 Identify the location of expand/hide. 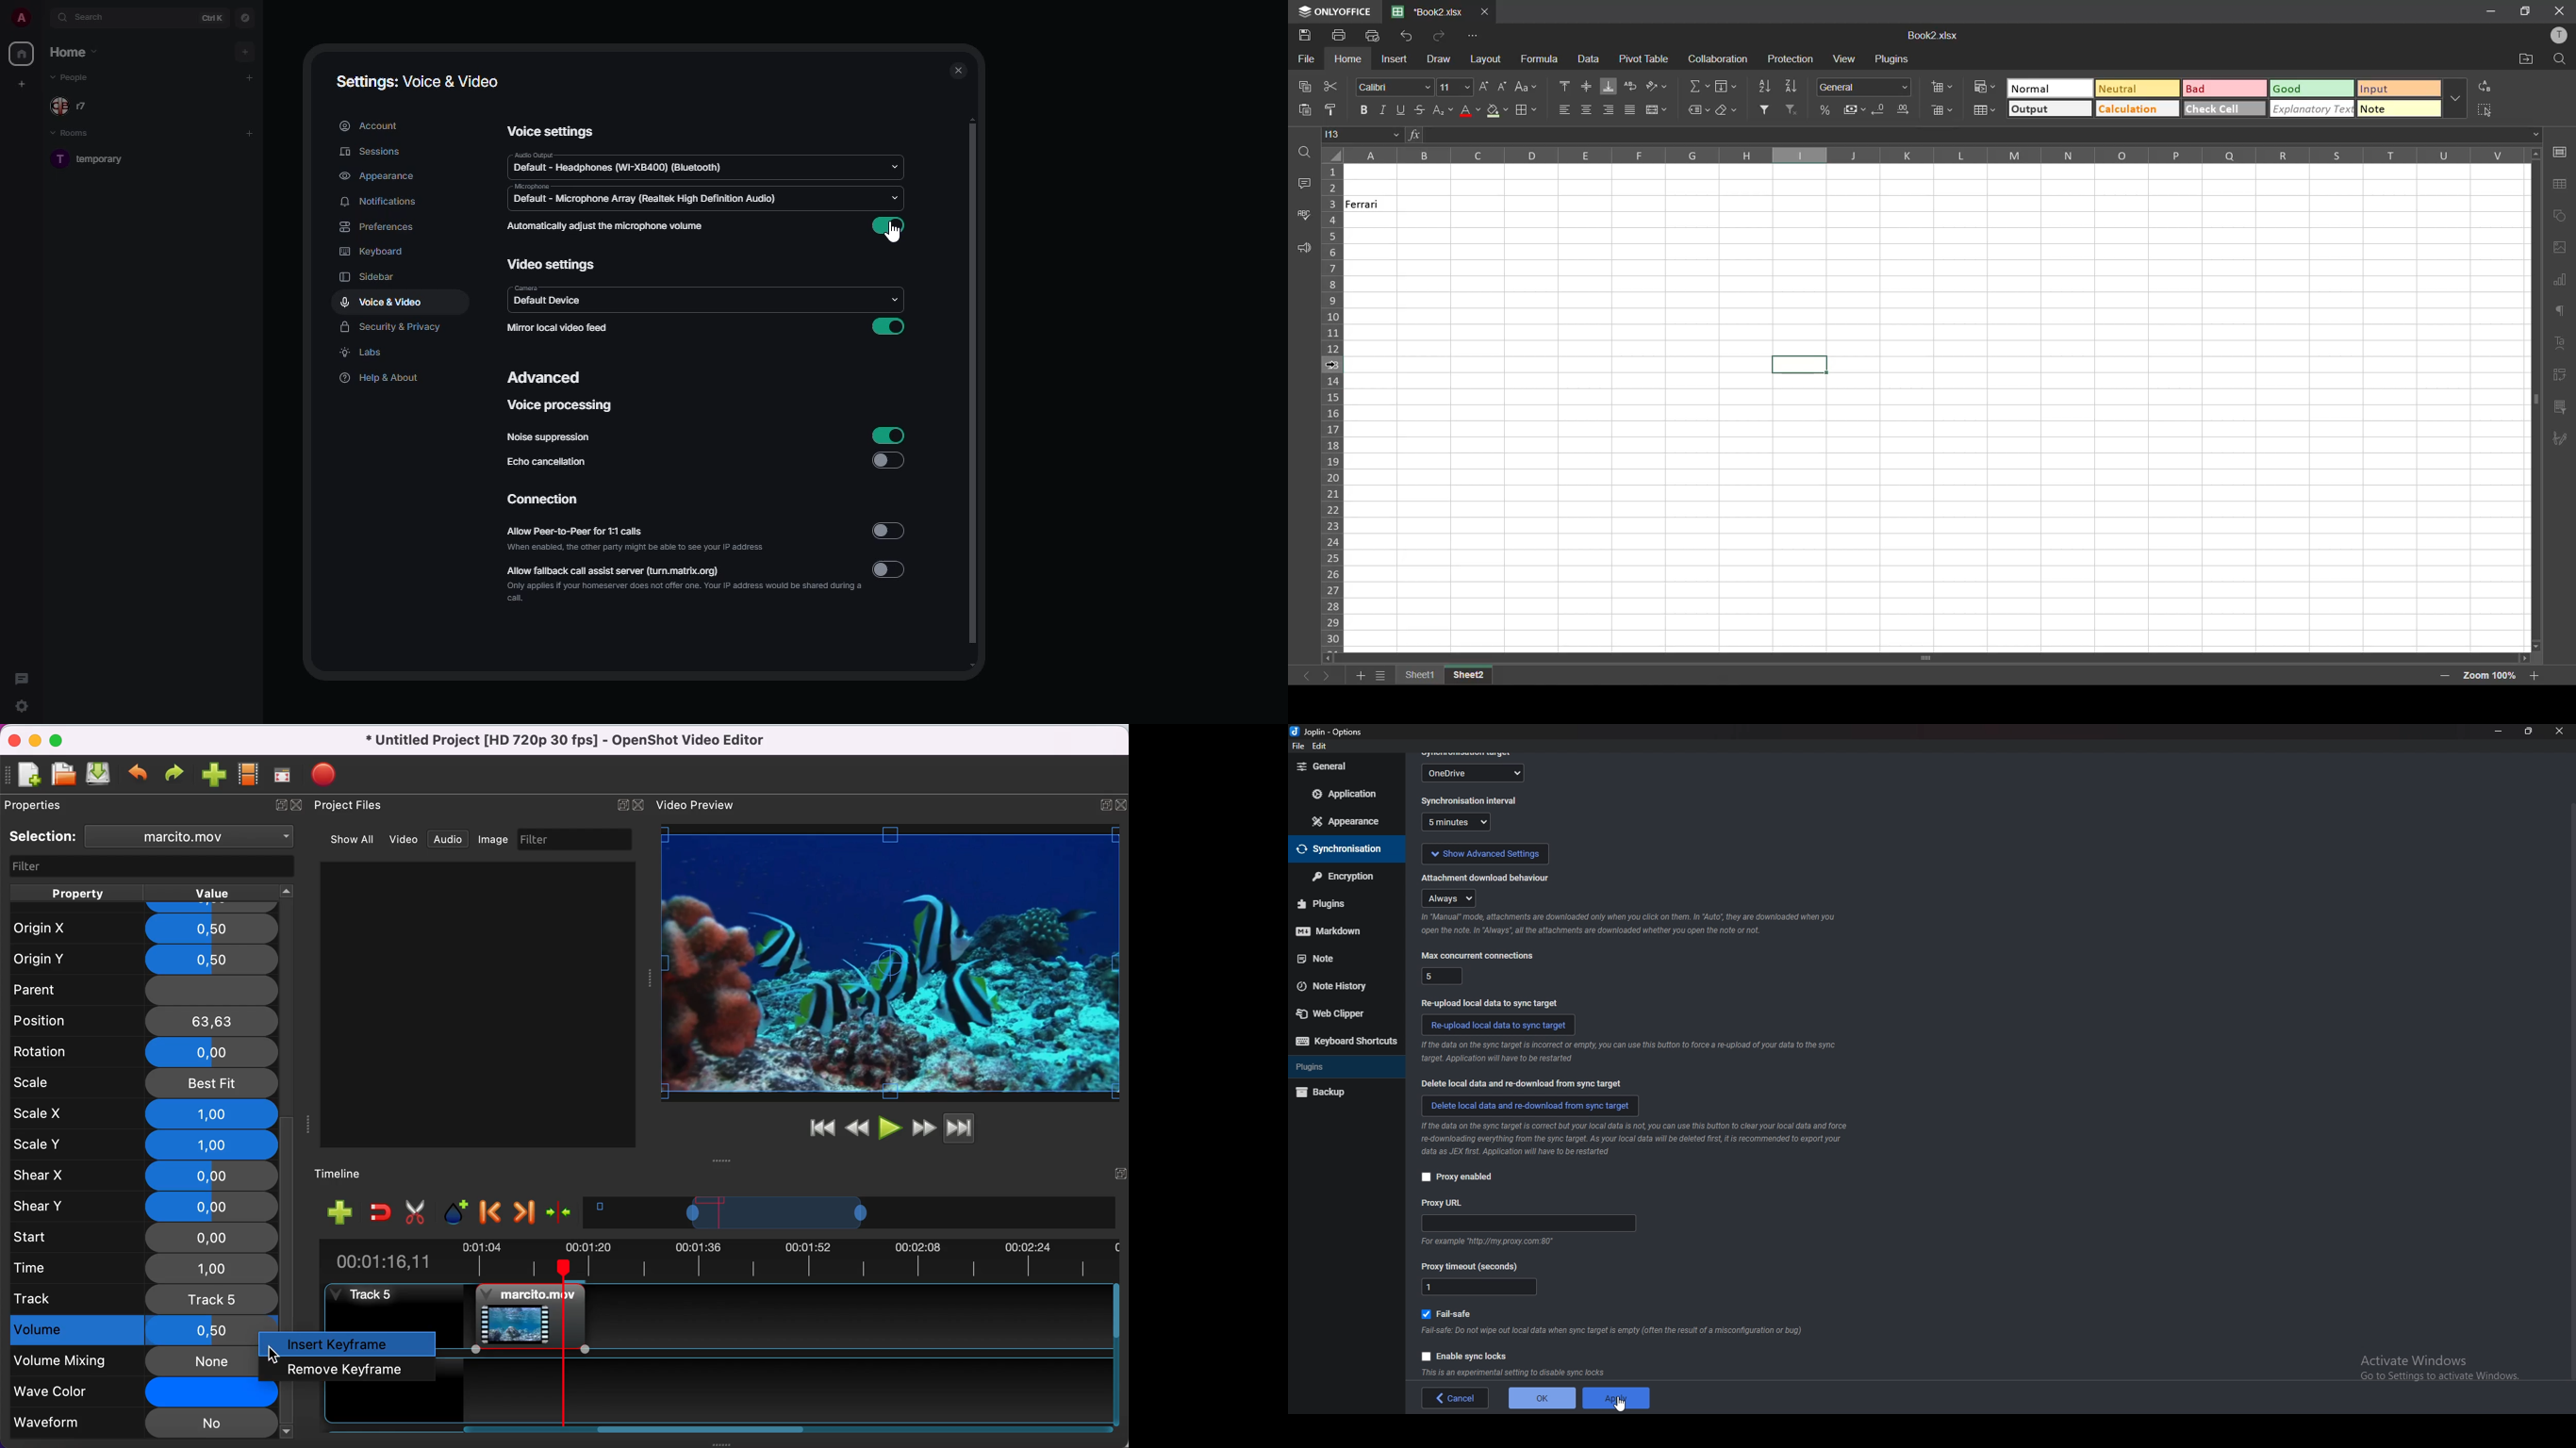
(620, 804).